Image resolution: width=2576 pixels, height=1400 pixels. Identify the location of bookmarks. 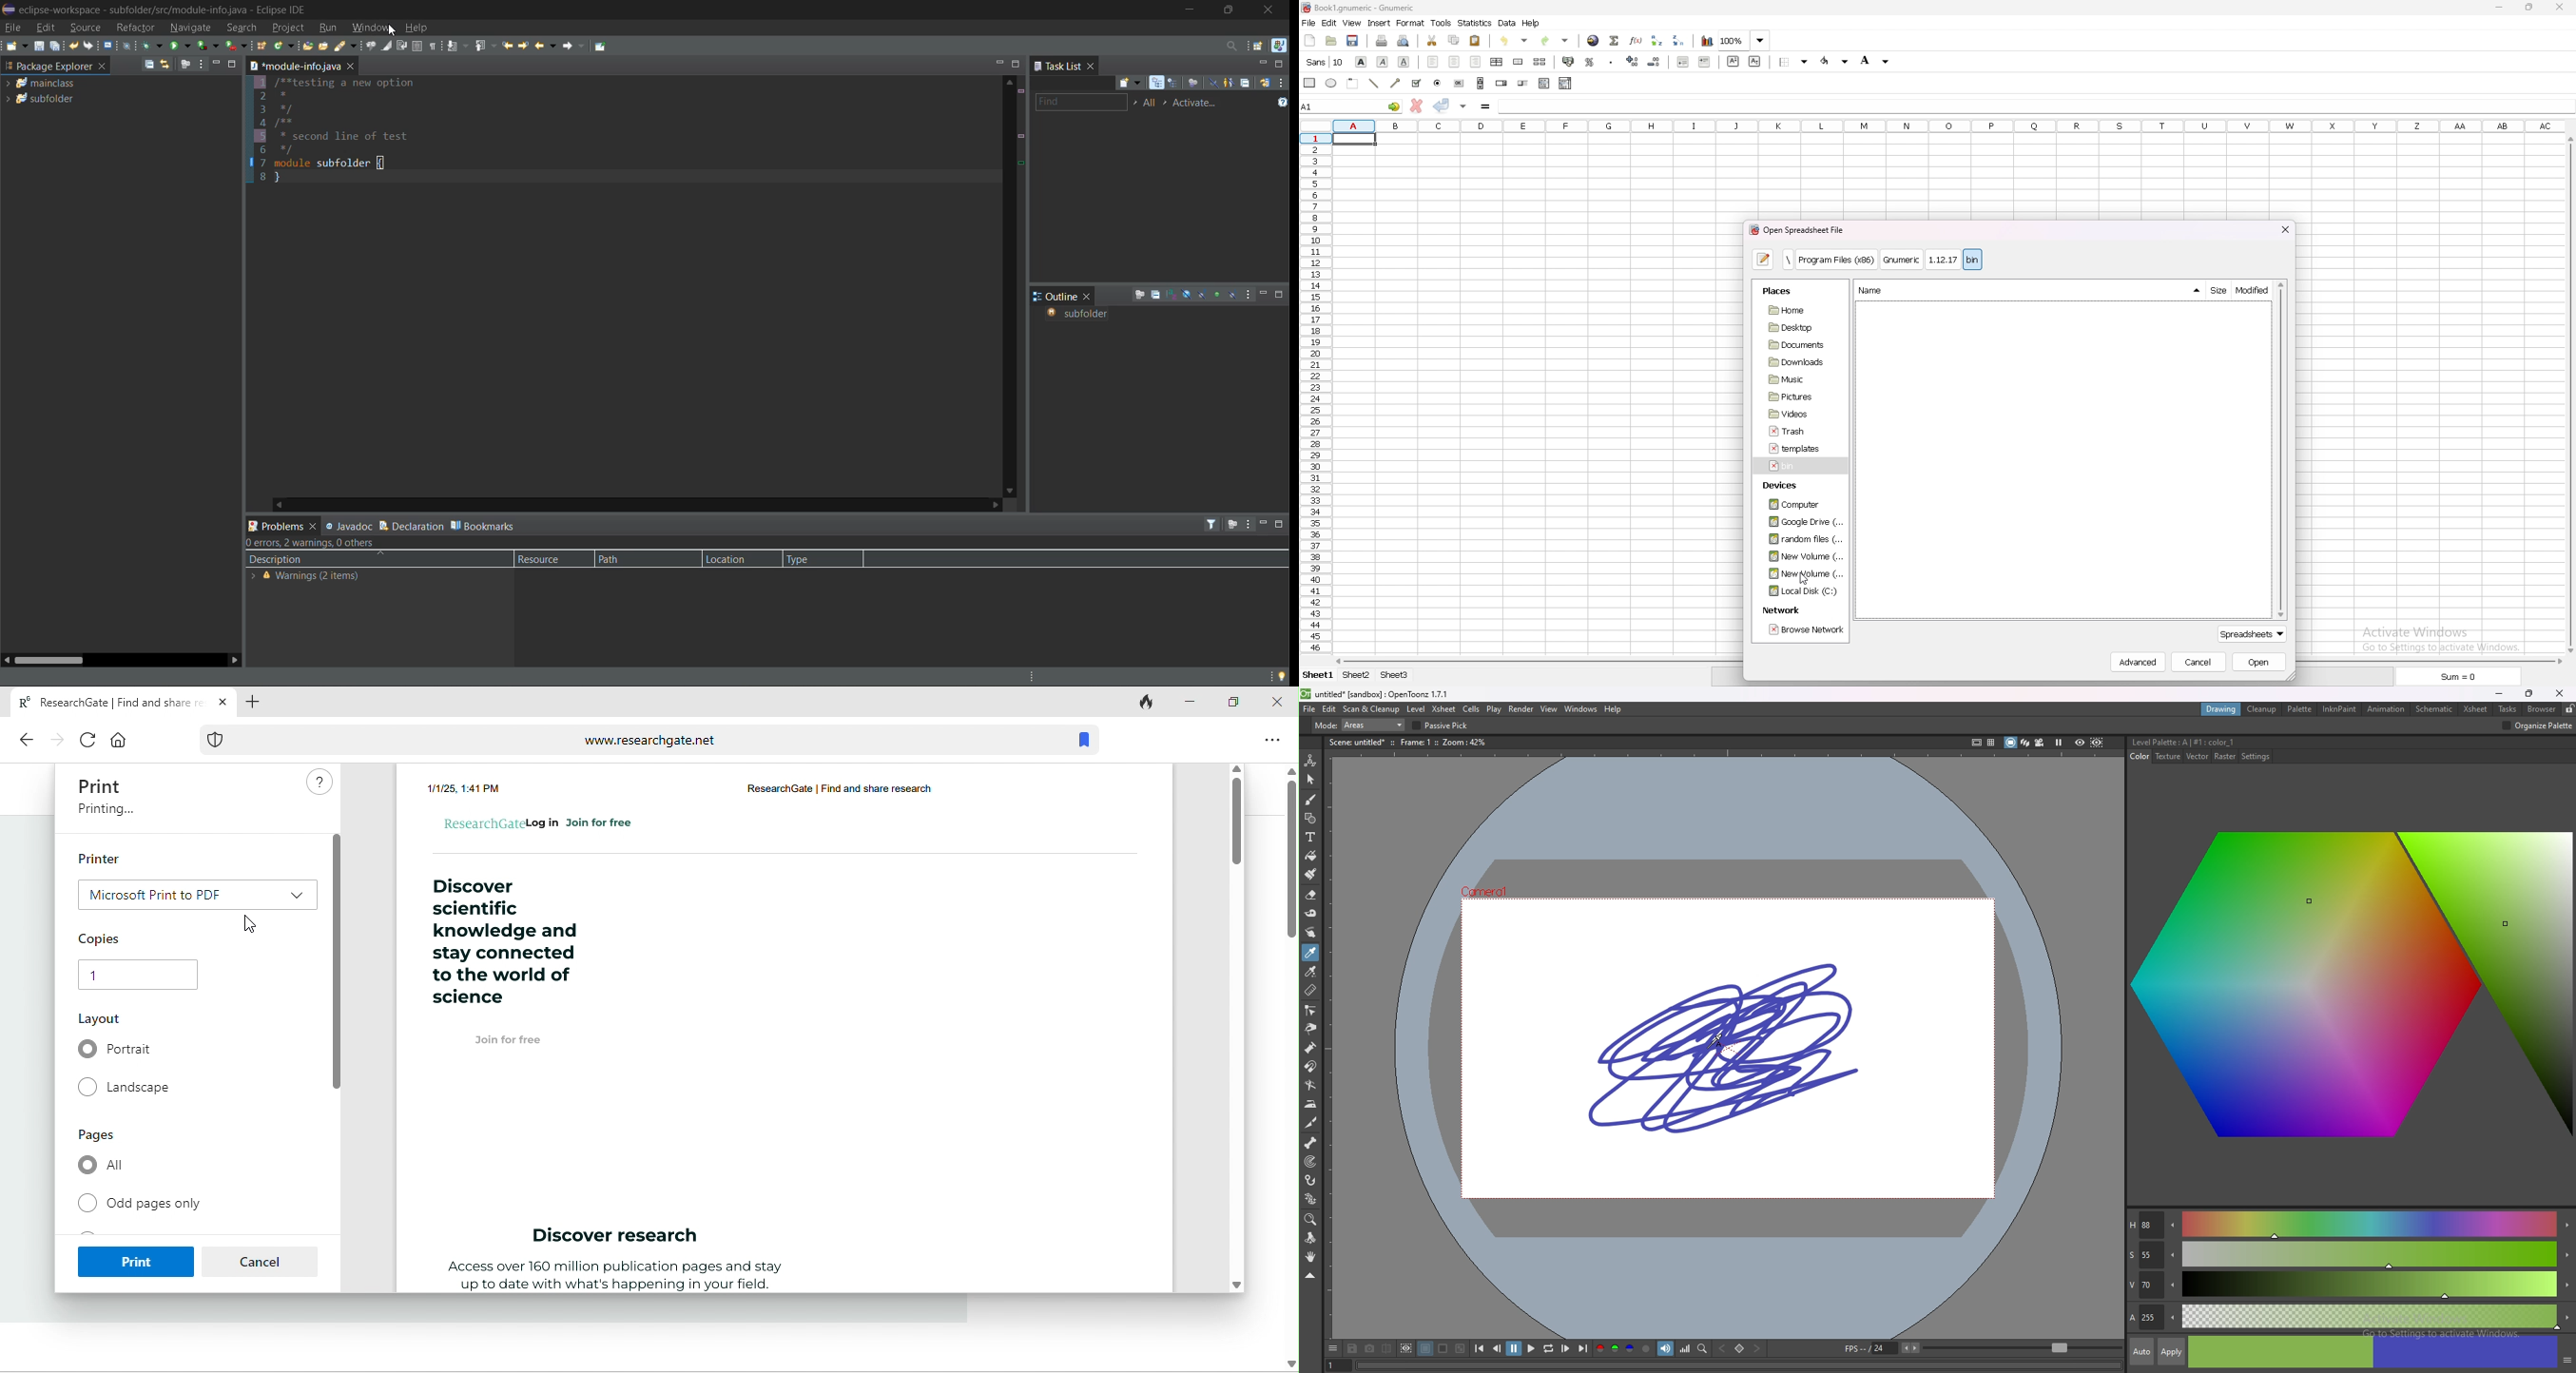
(486, 527).